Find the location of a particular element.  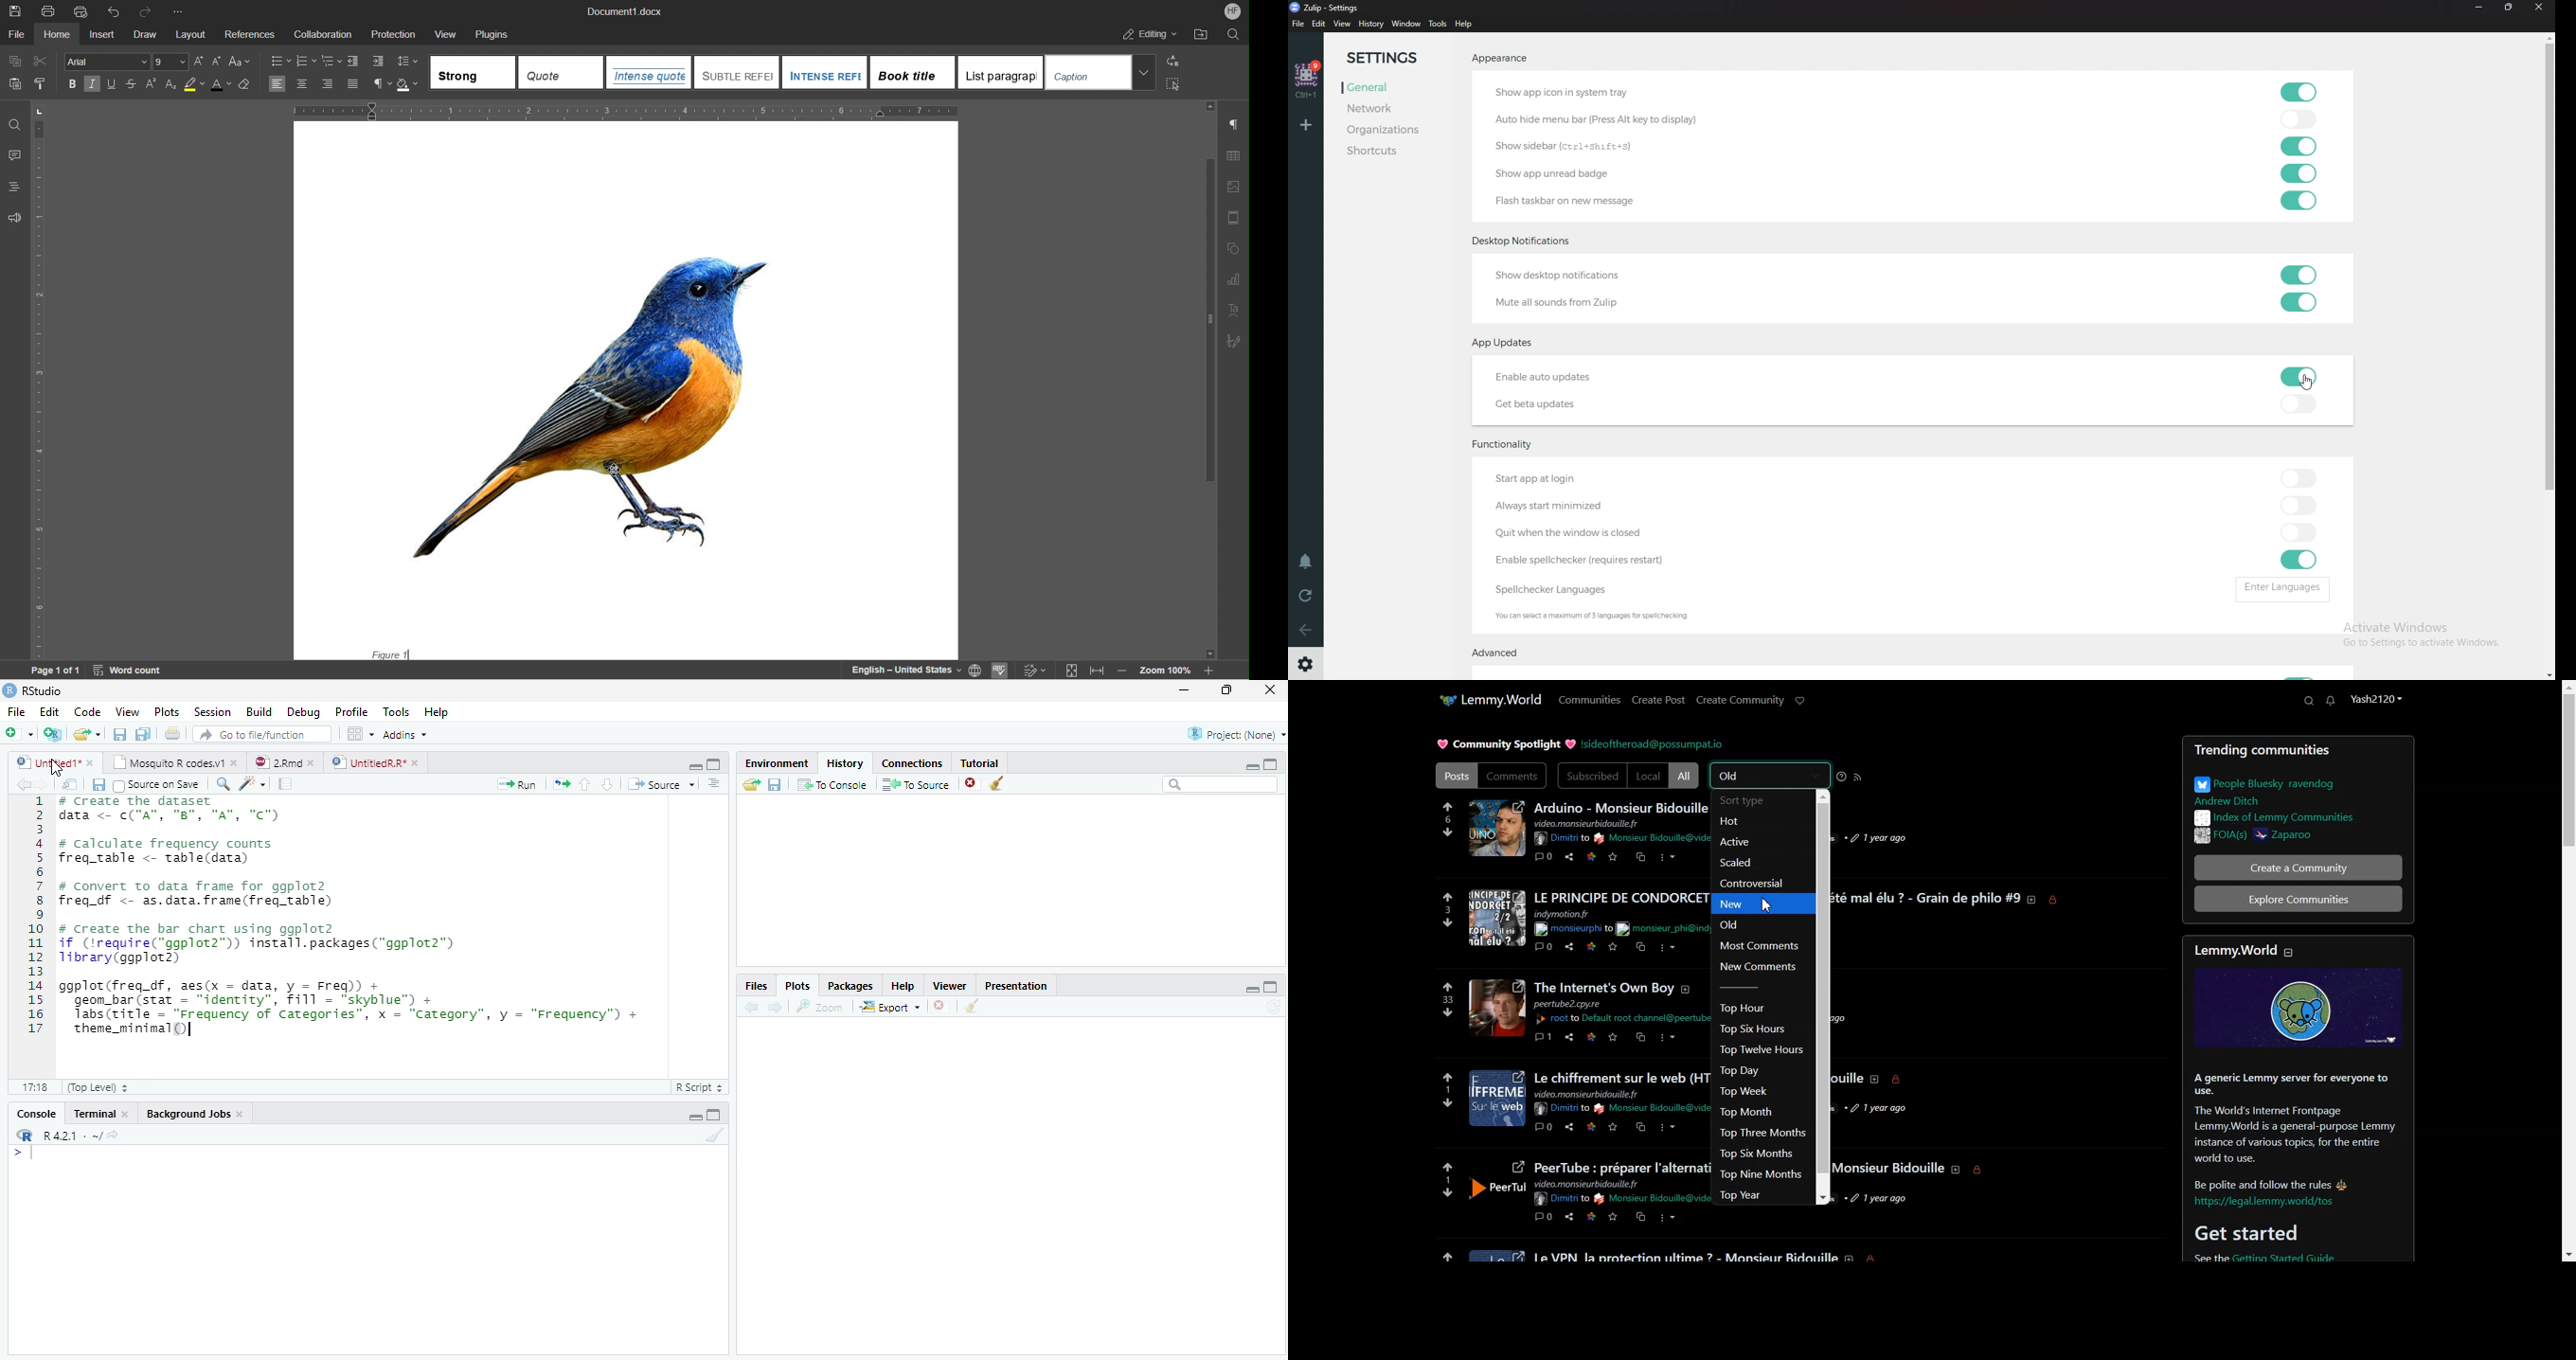

indymotion.fr is located at coordinates (1563, 915).